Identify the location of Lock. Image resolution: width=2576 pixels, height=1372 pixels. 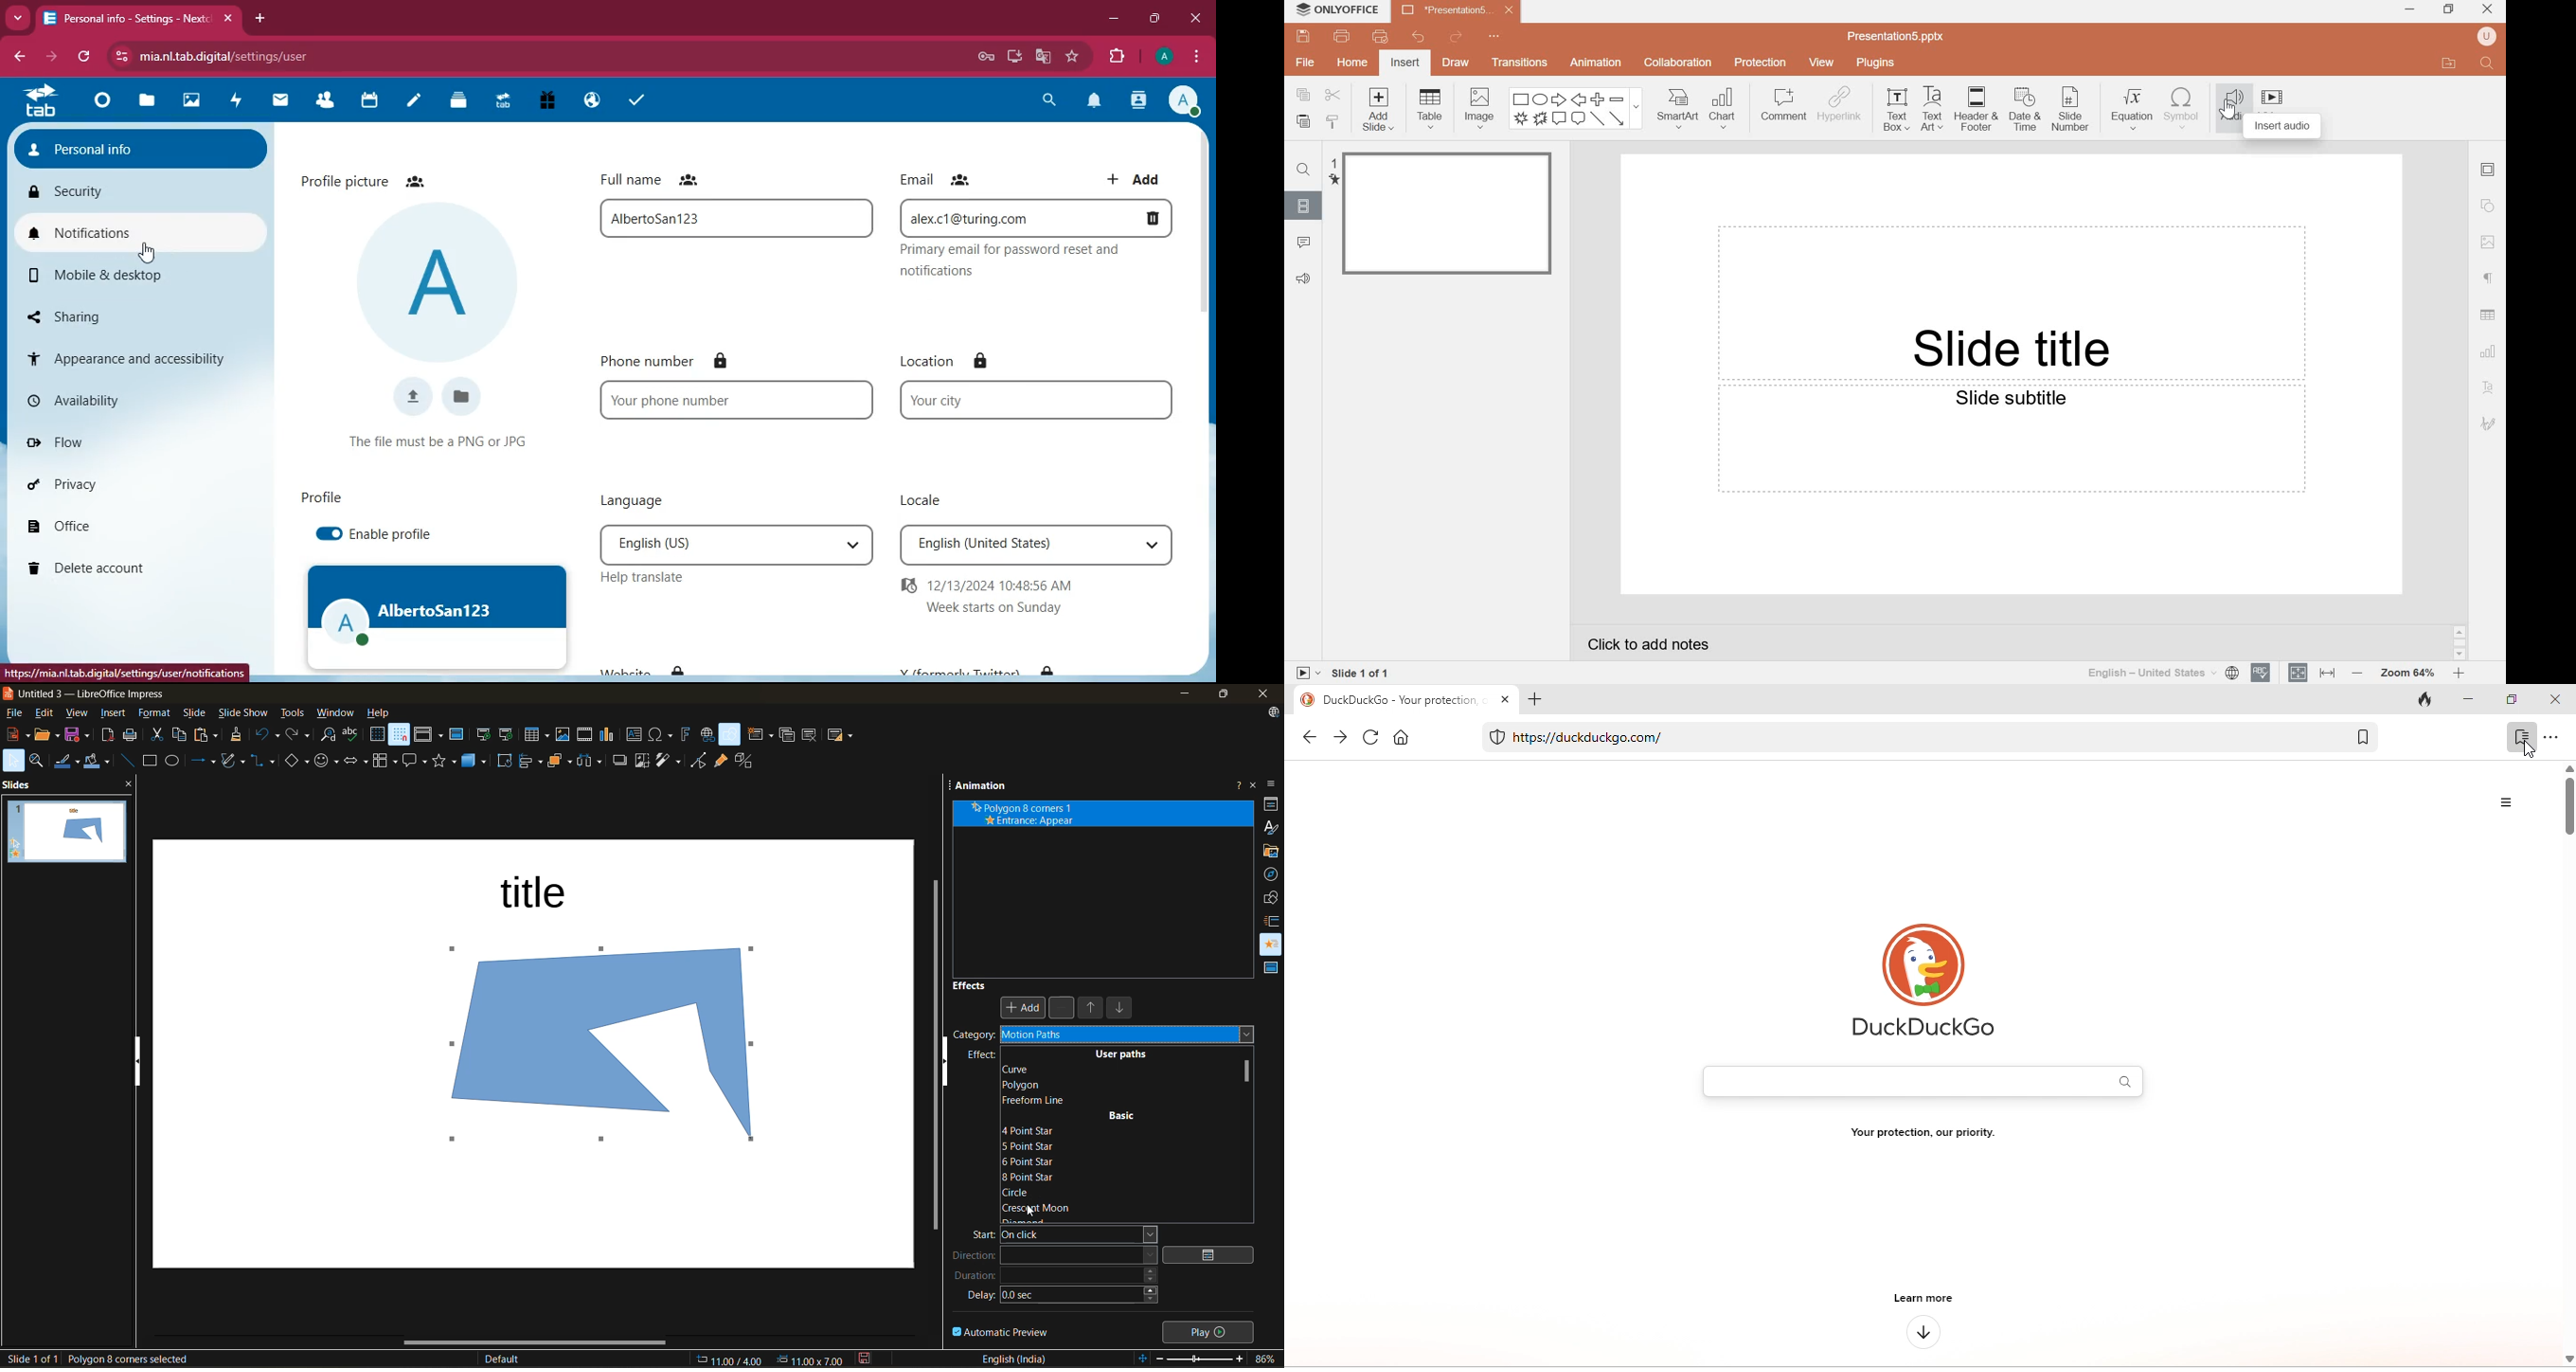
(730, 360).